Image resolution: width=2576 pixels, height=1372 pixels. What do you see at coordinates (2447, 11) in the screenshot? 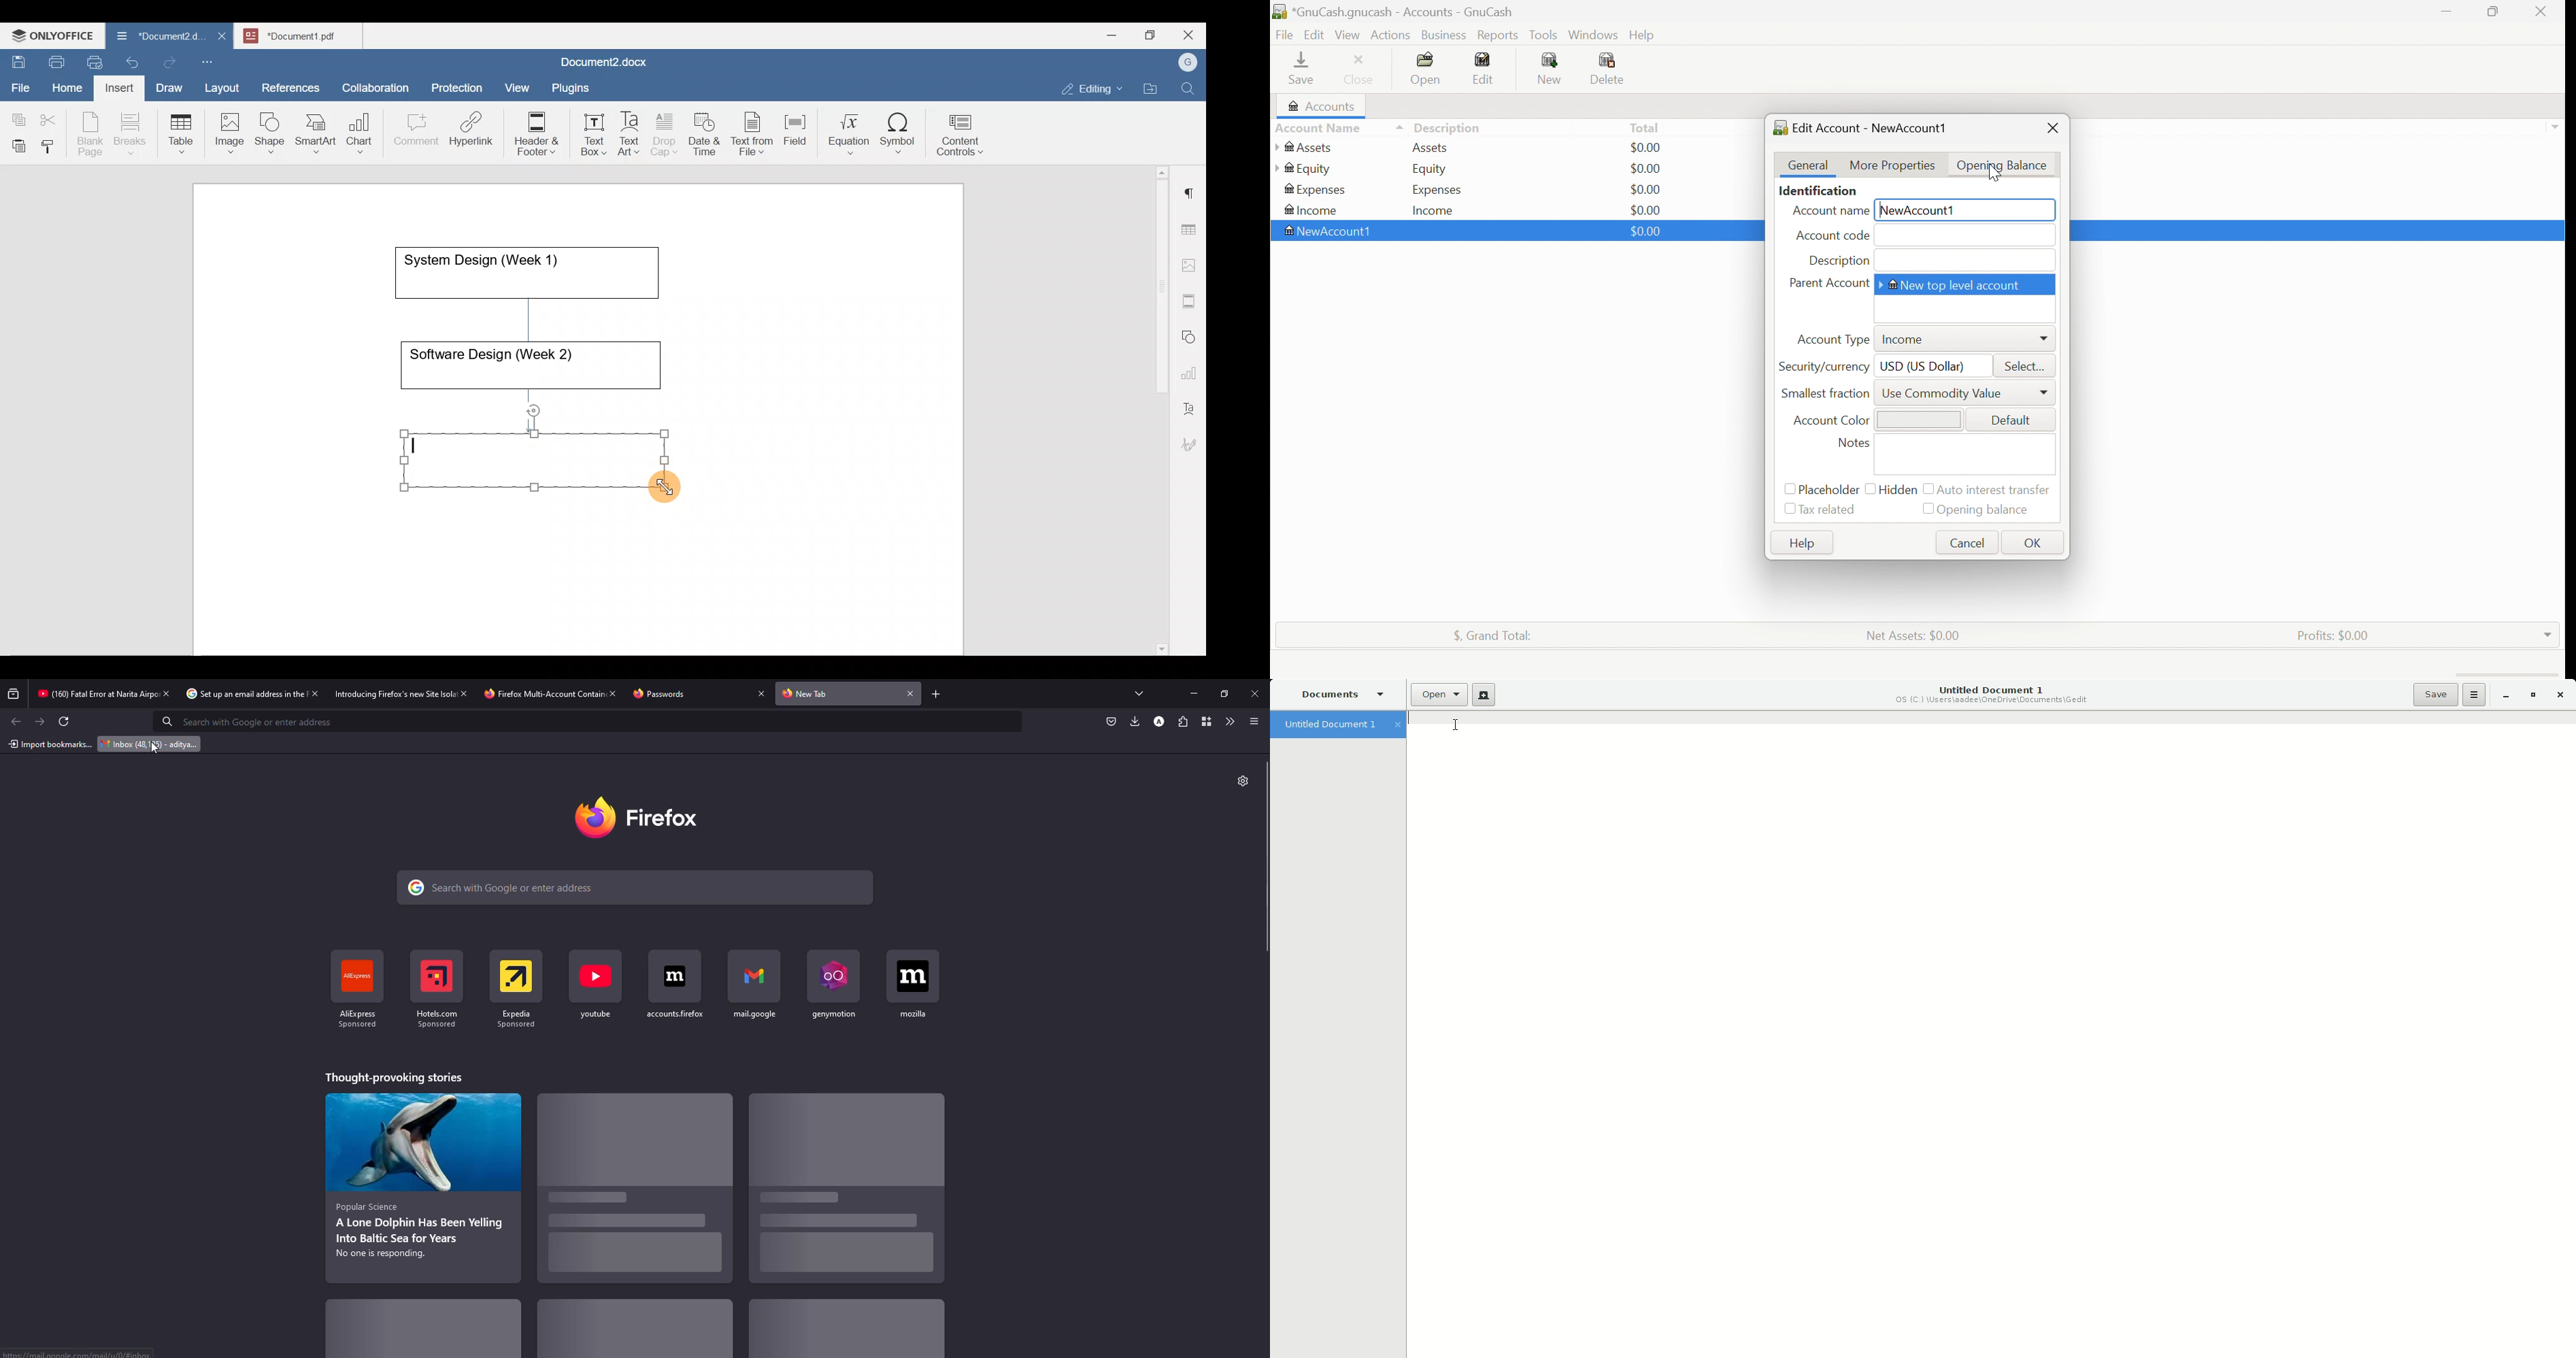
I see `Minimize` at bounding box center [2447, 11].